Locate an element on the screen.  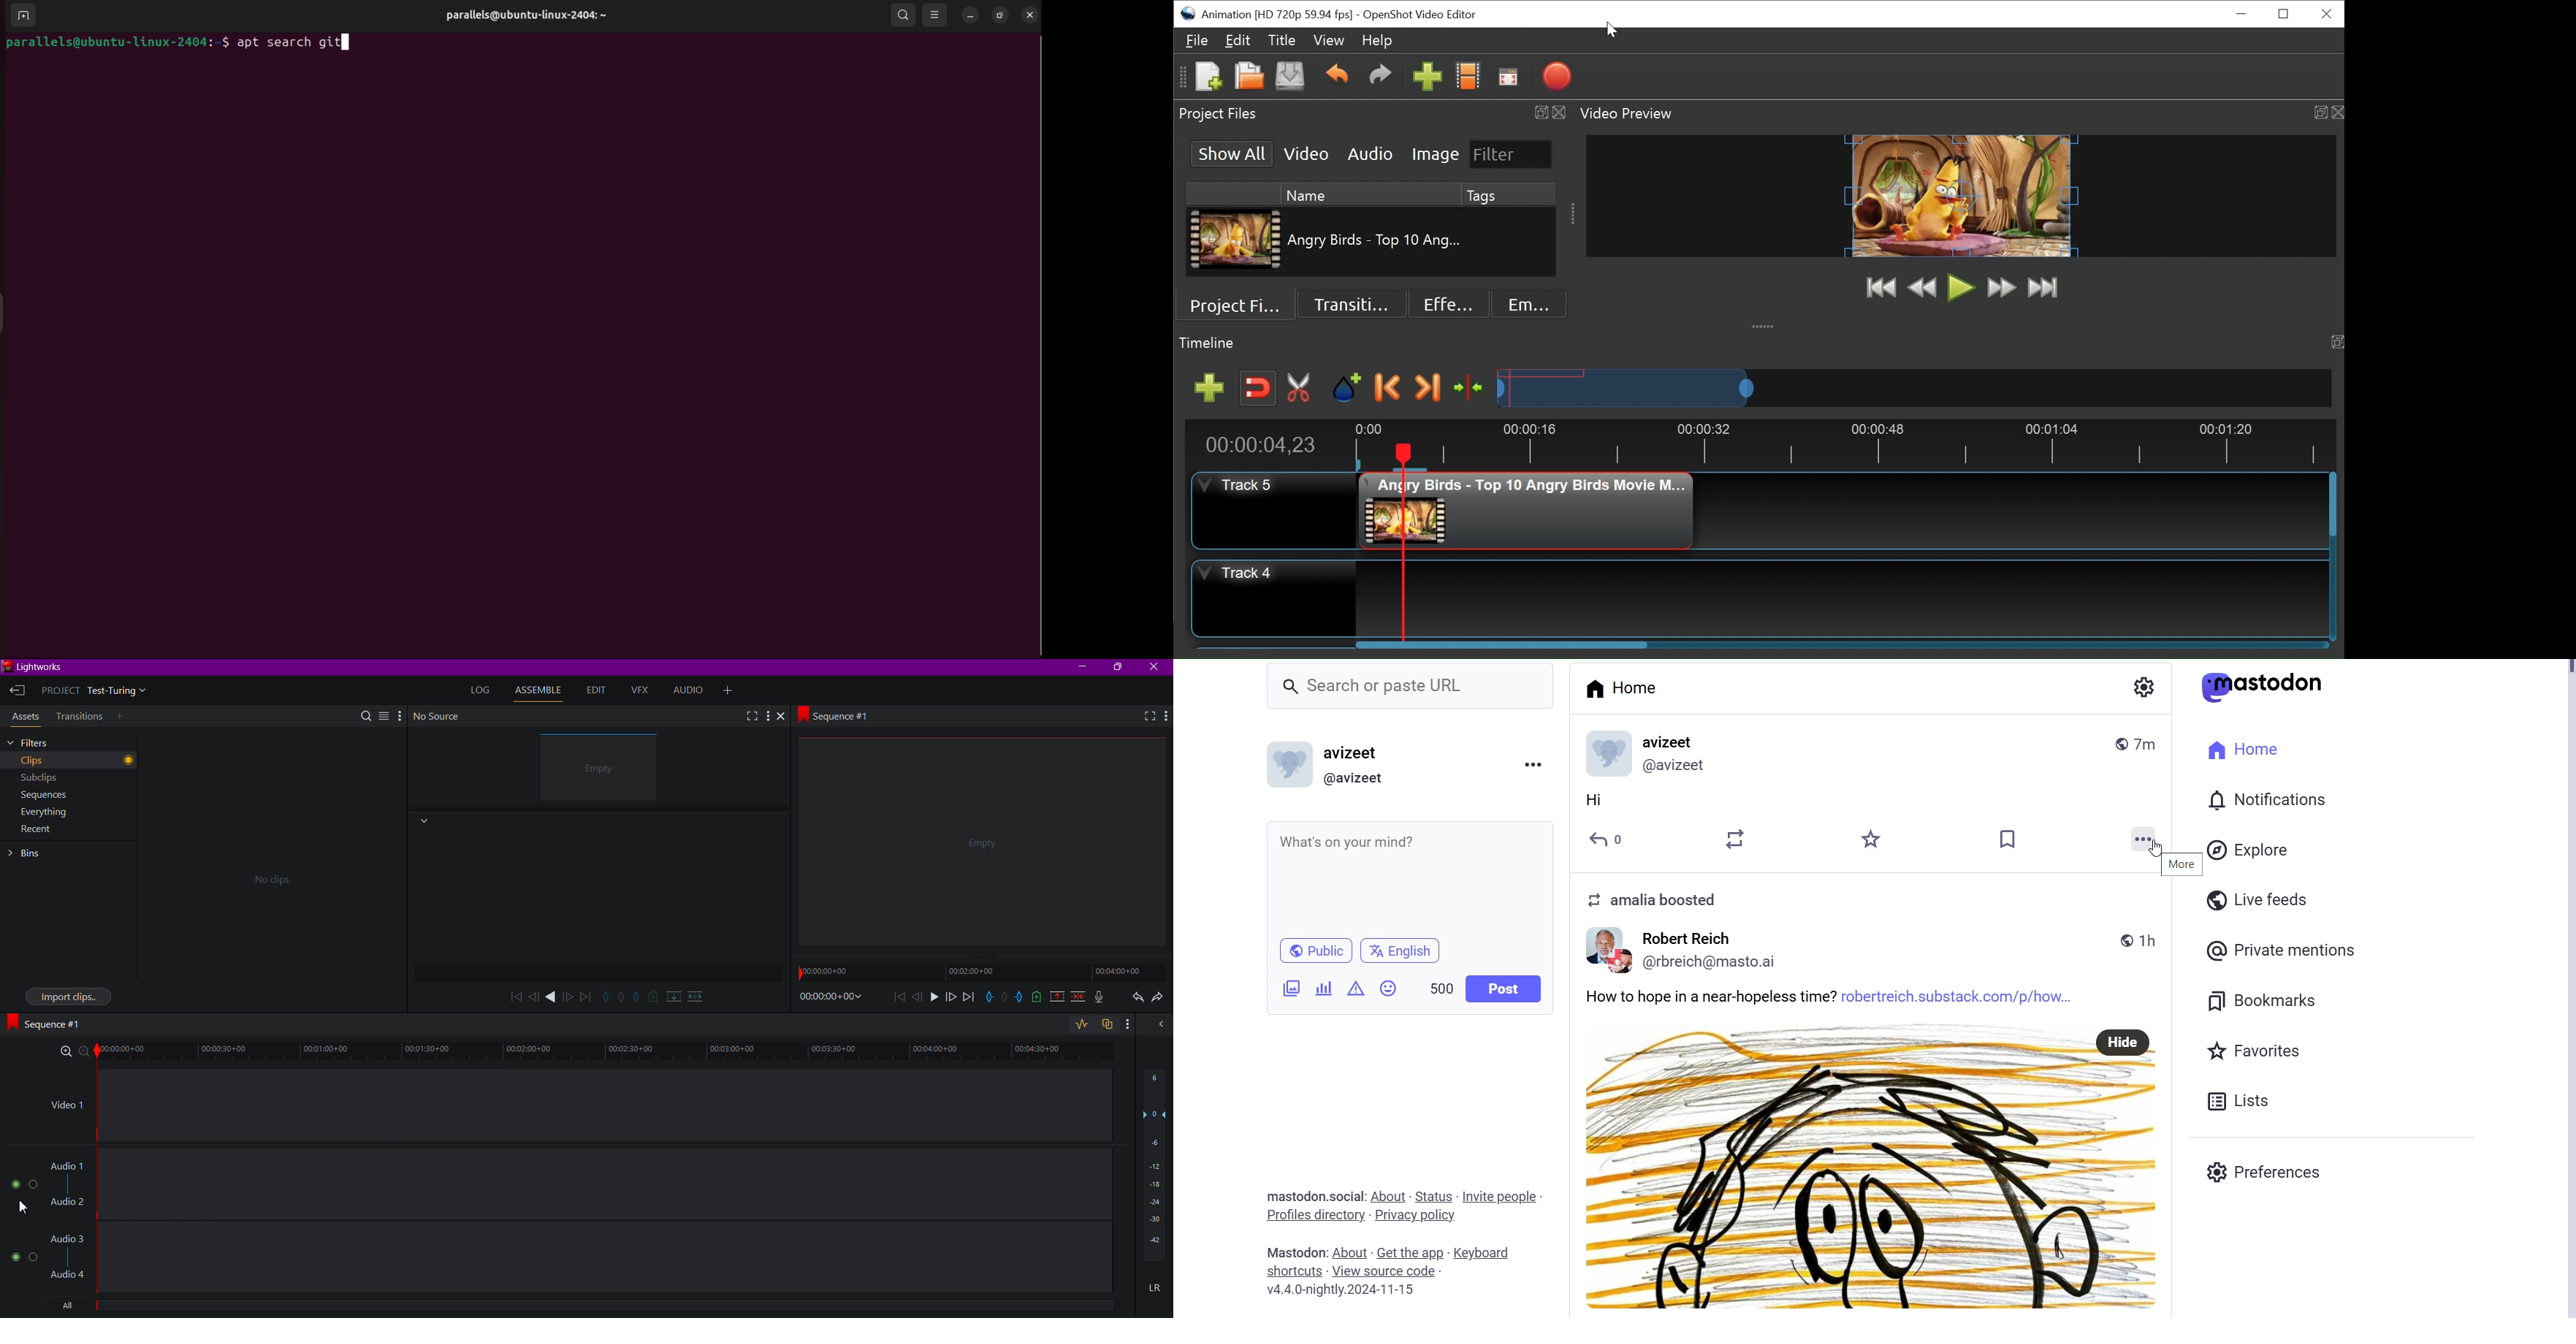
Privacy Policy is located at coordinates (1419, 1215).